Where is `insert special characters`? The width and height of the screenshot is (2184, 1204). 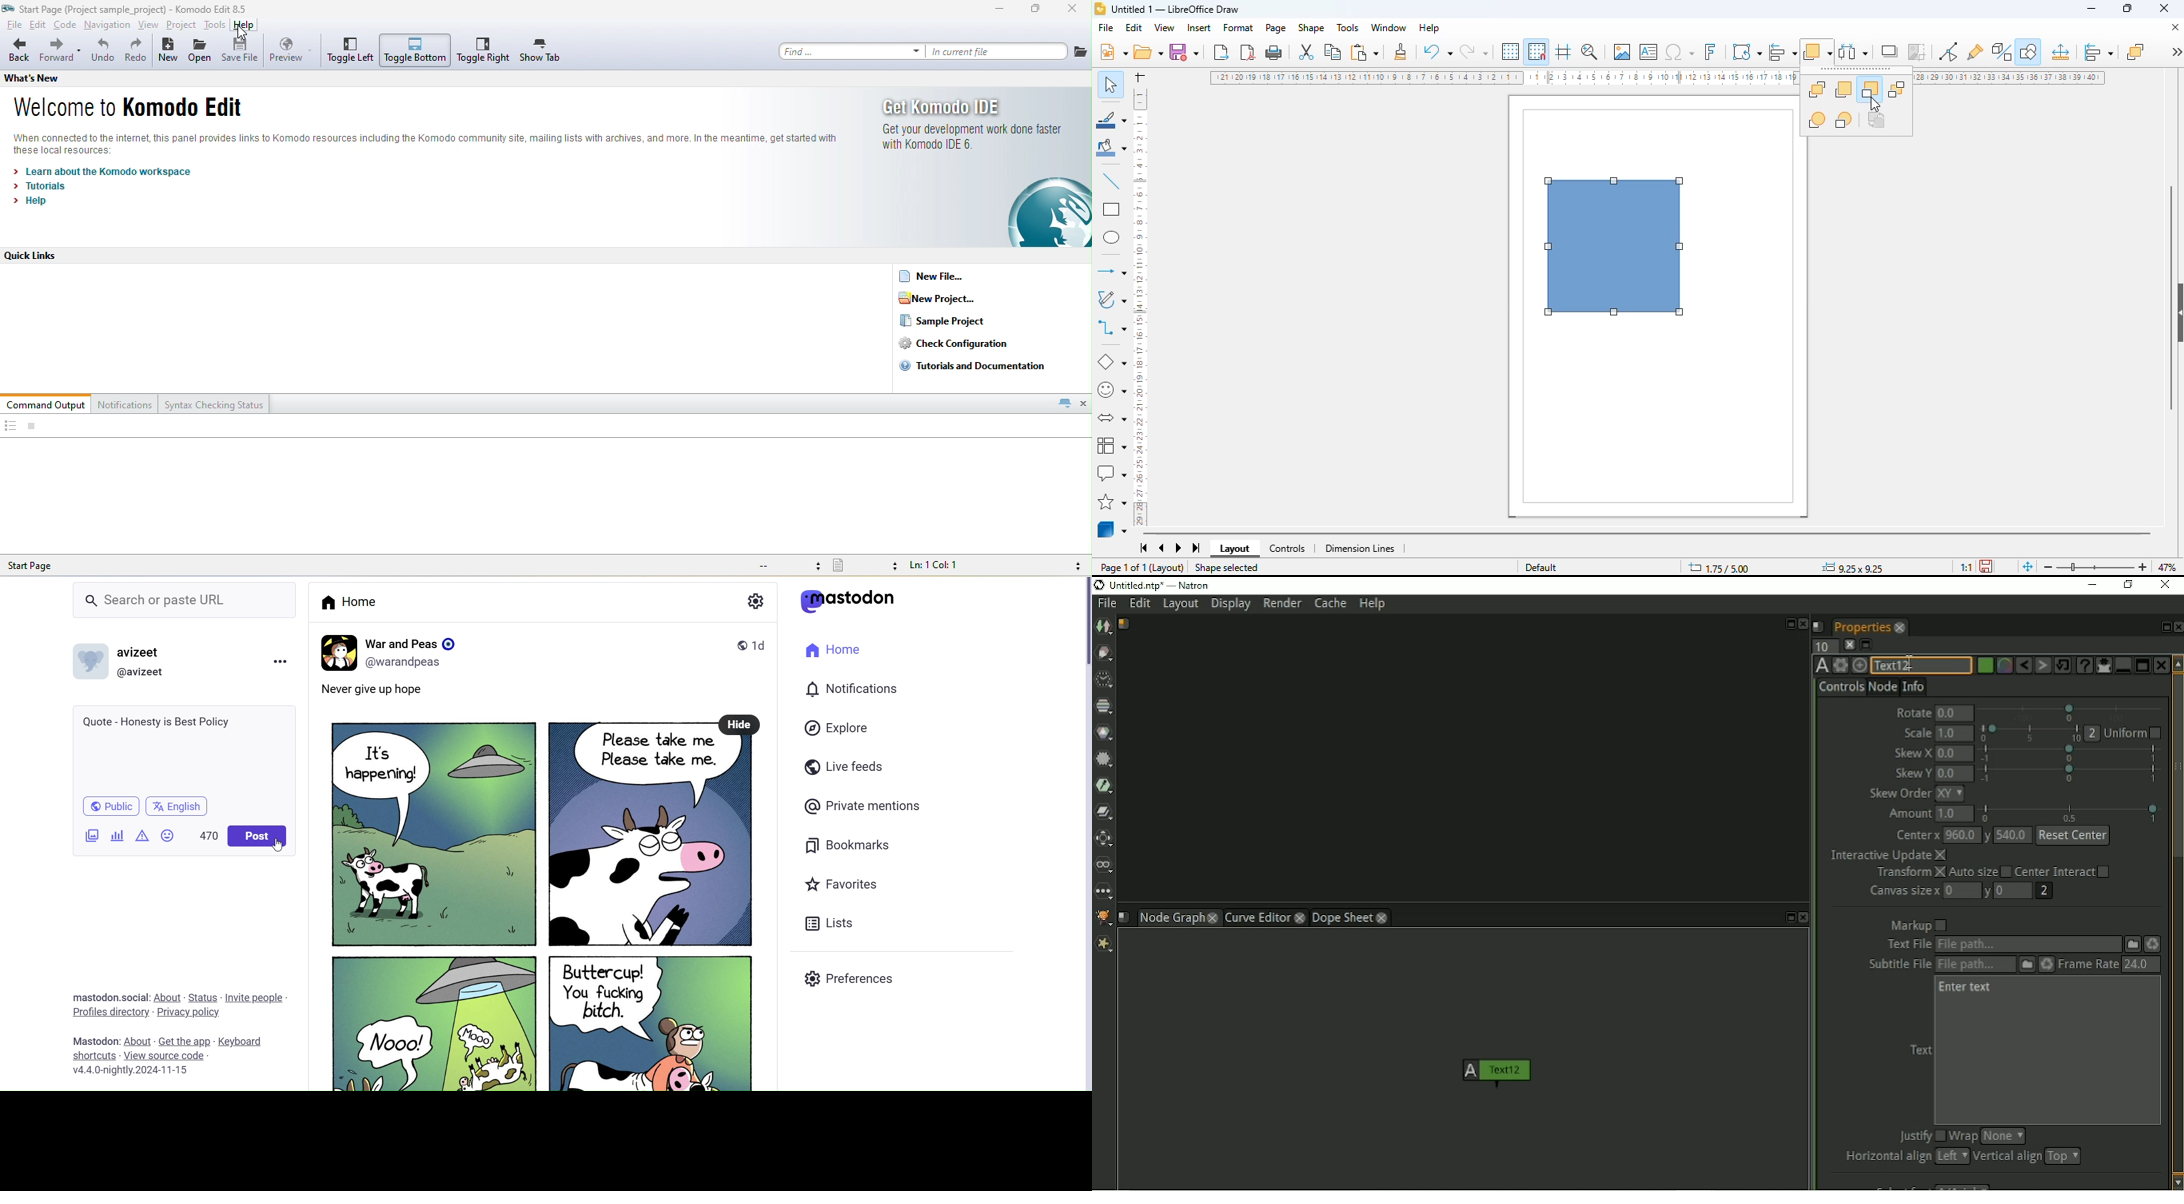 insert special characters is located at coordinates (1680, 52).